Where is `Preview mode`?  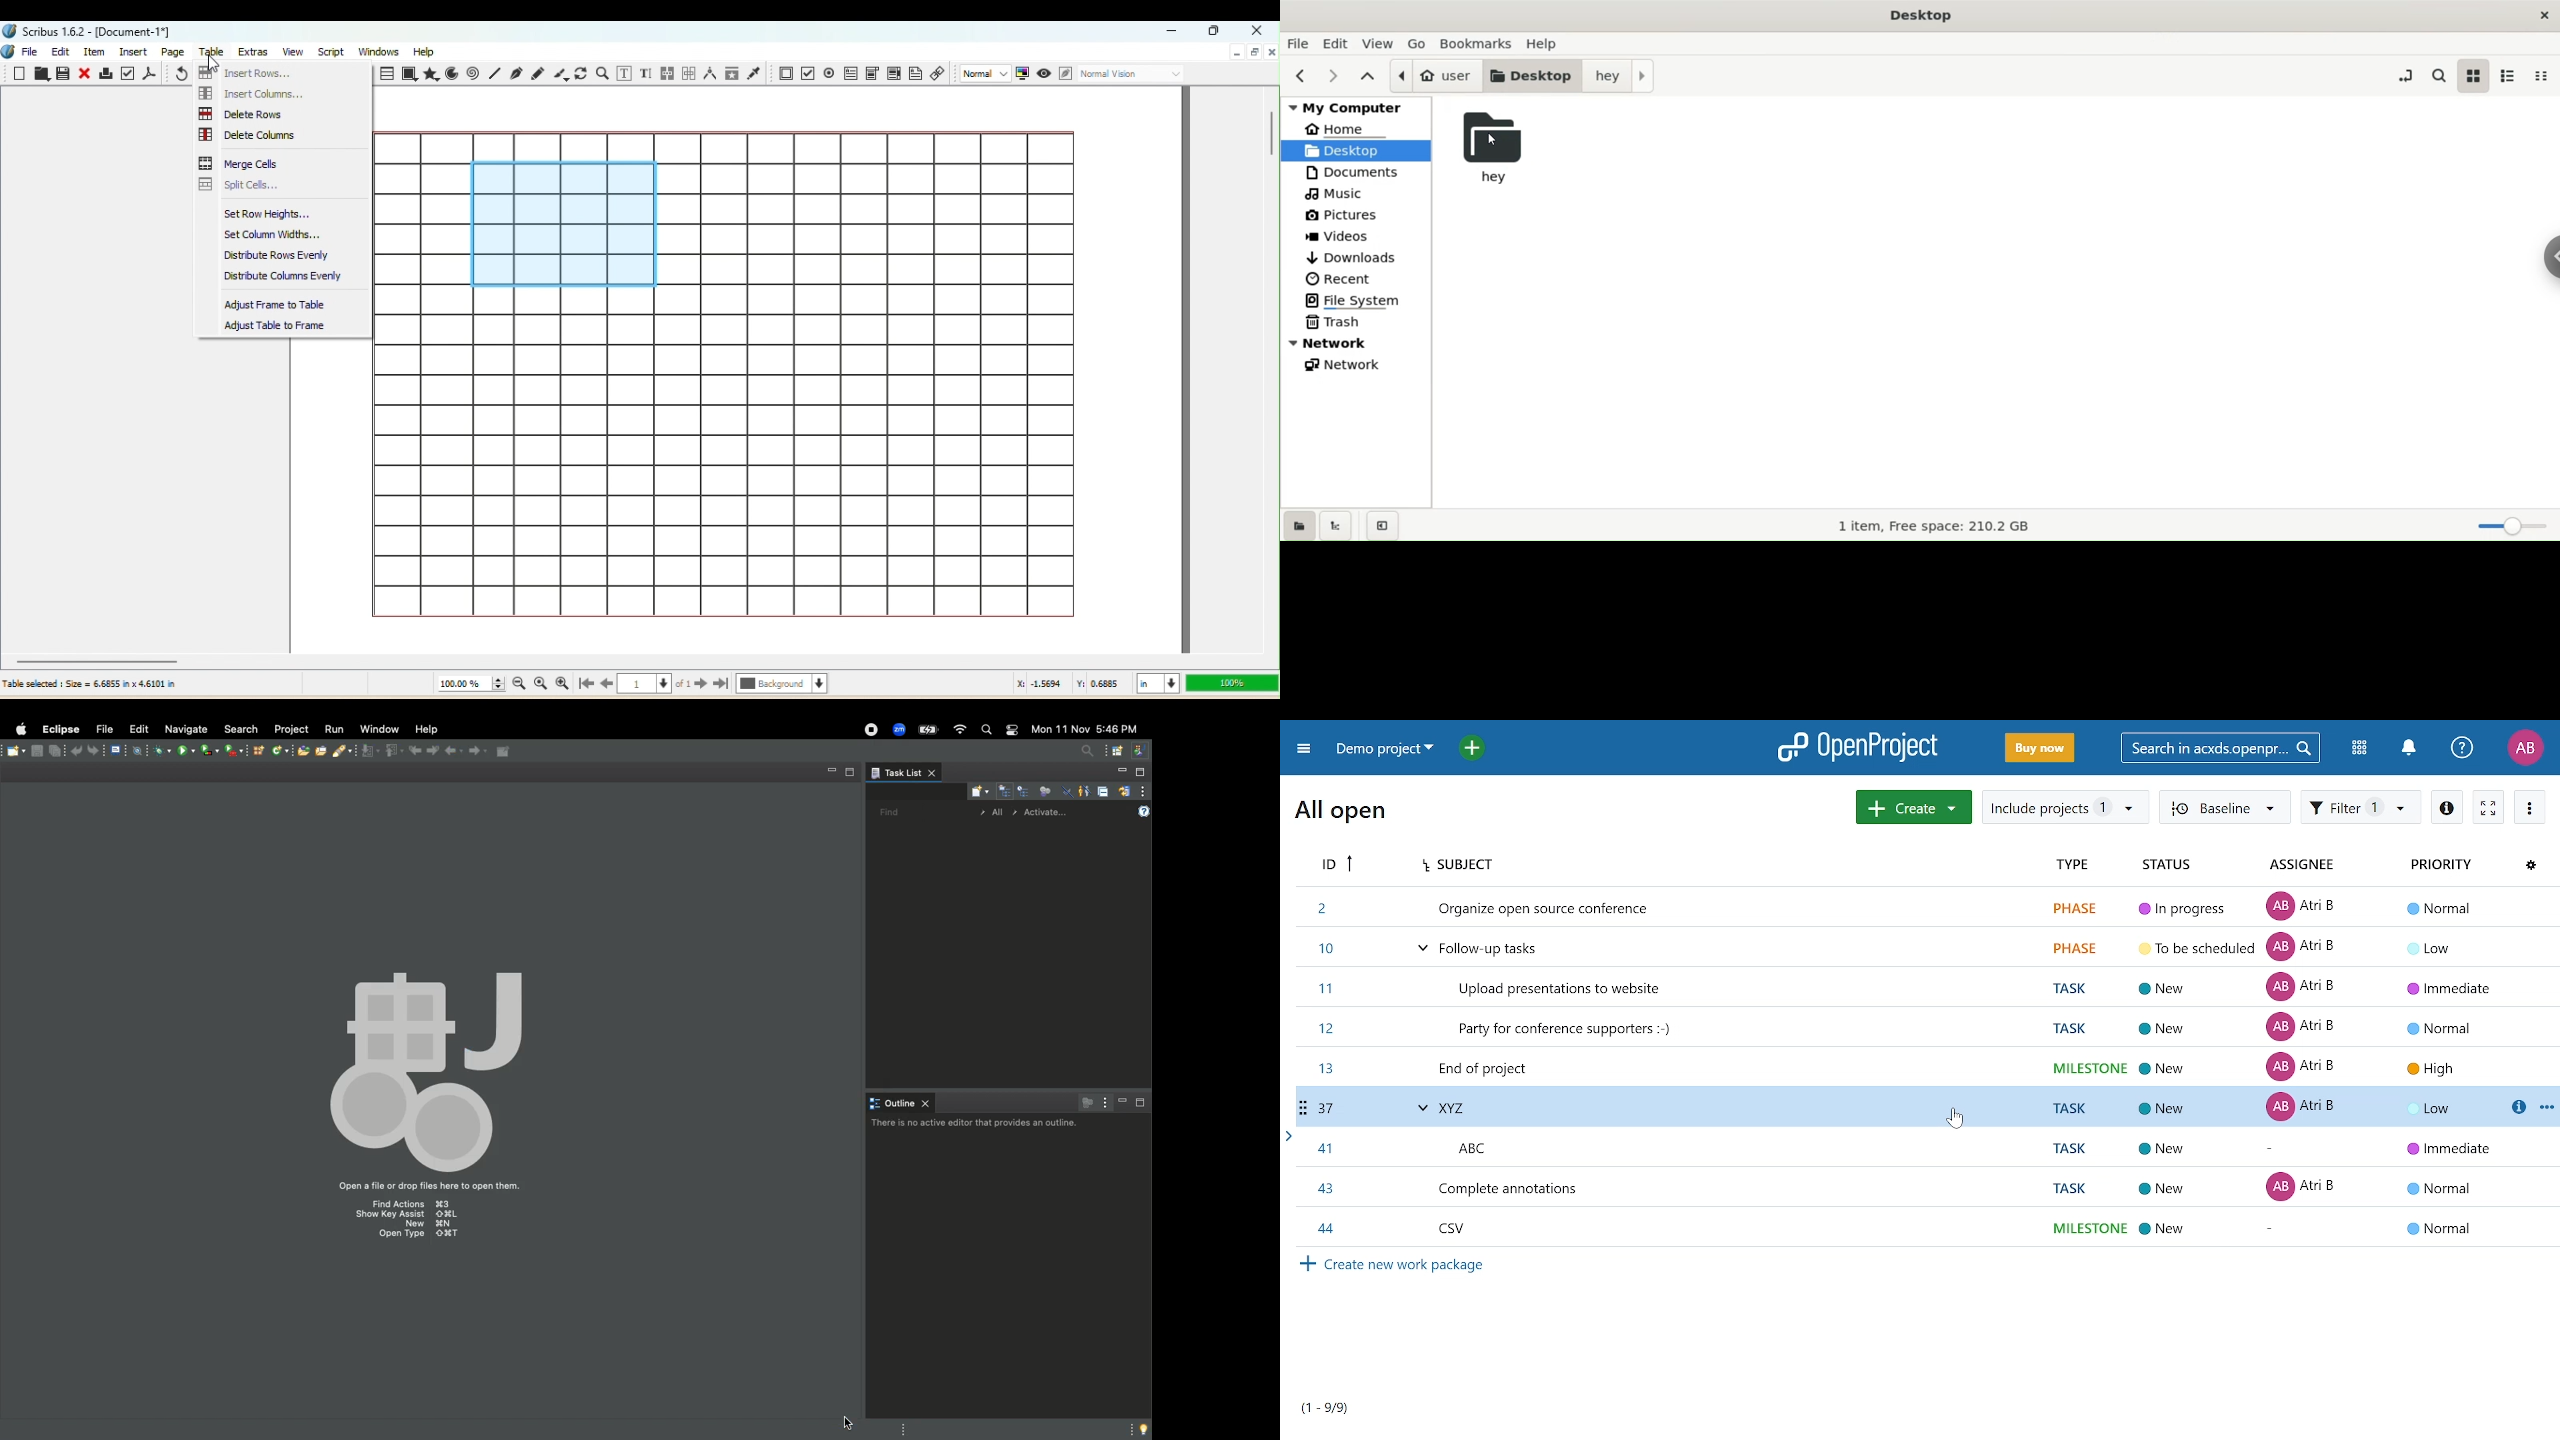
Preview mode is located at coordinates (1043, 72).